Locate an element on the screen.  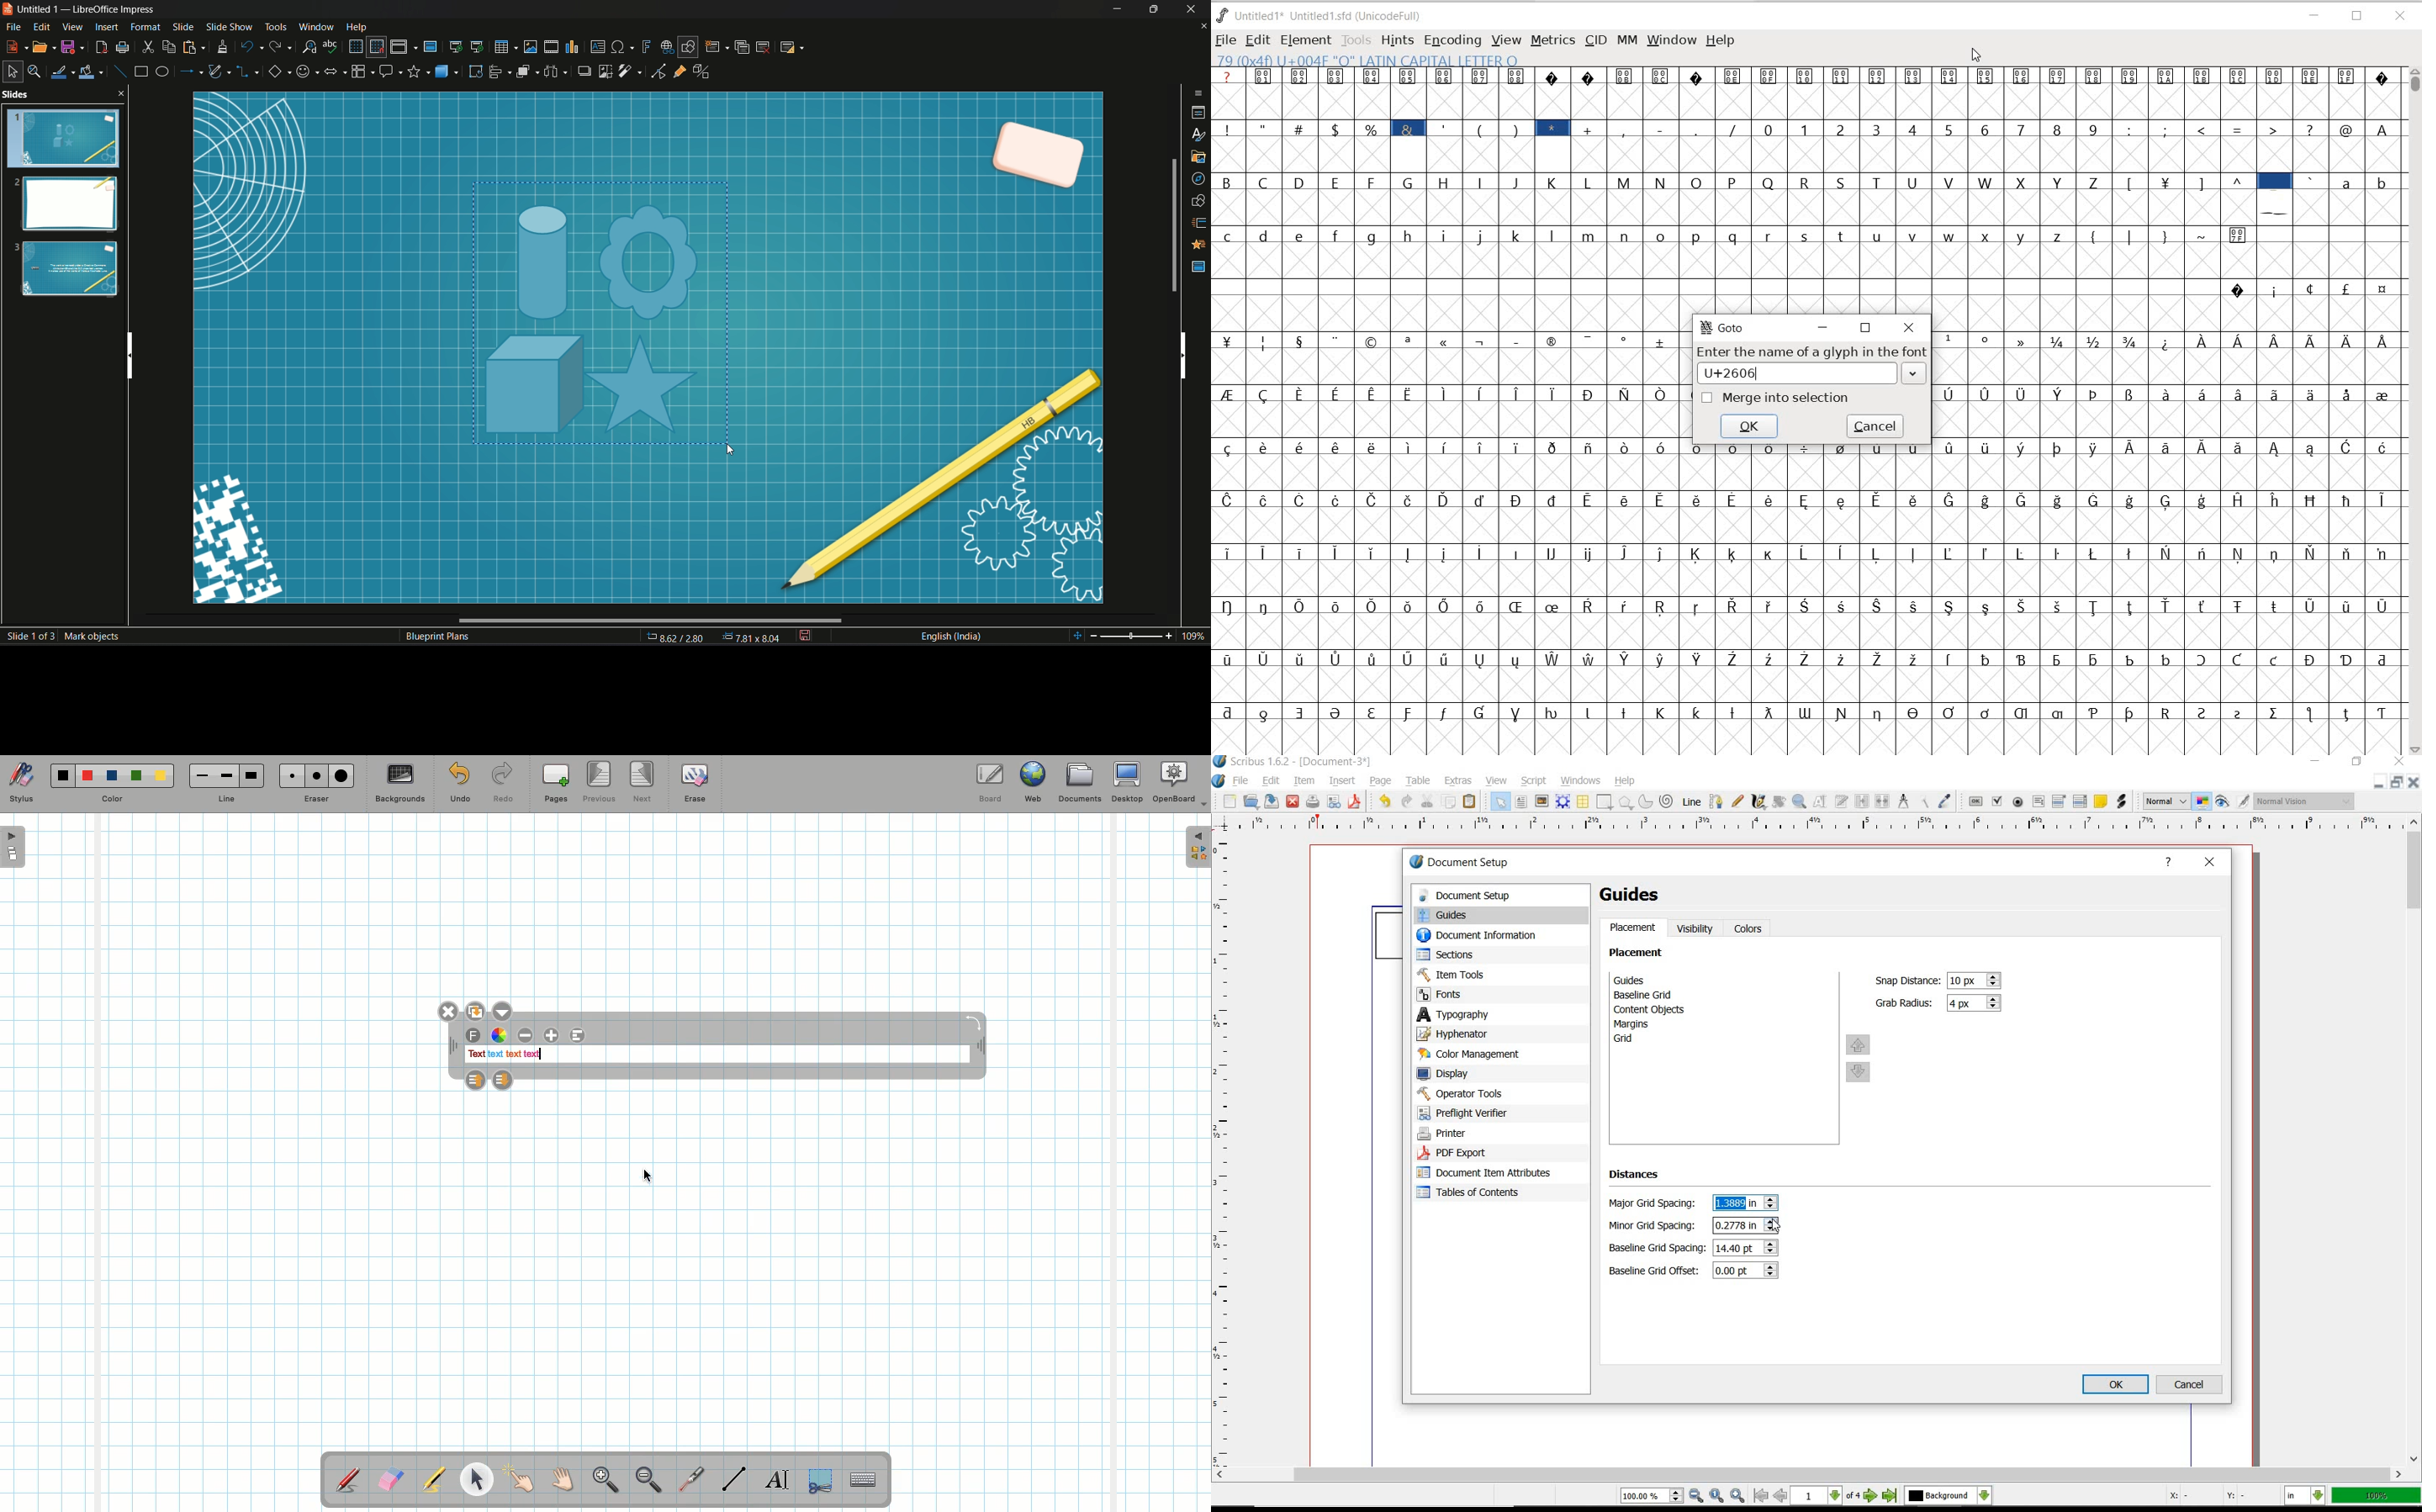
preview mode is located at coordinates (2232, 801).